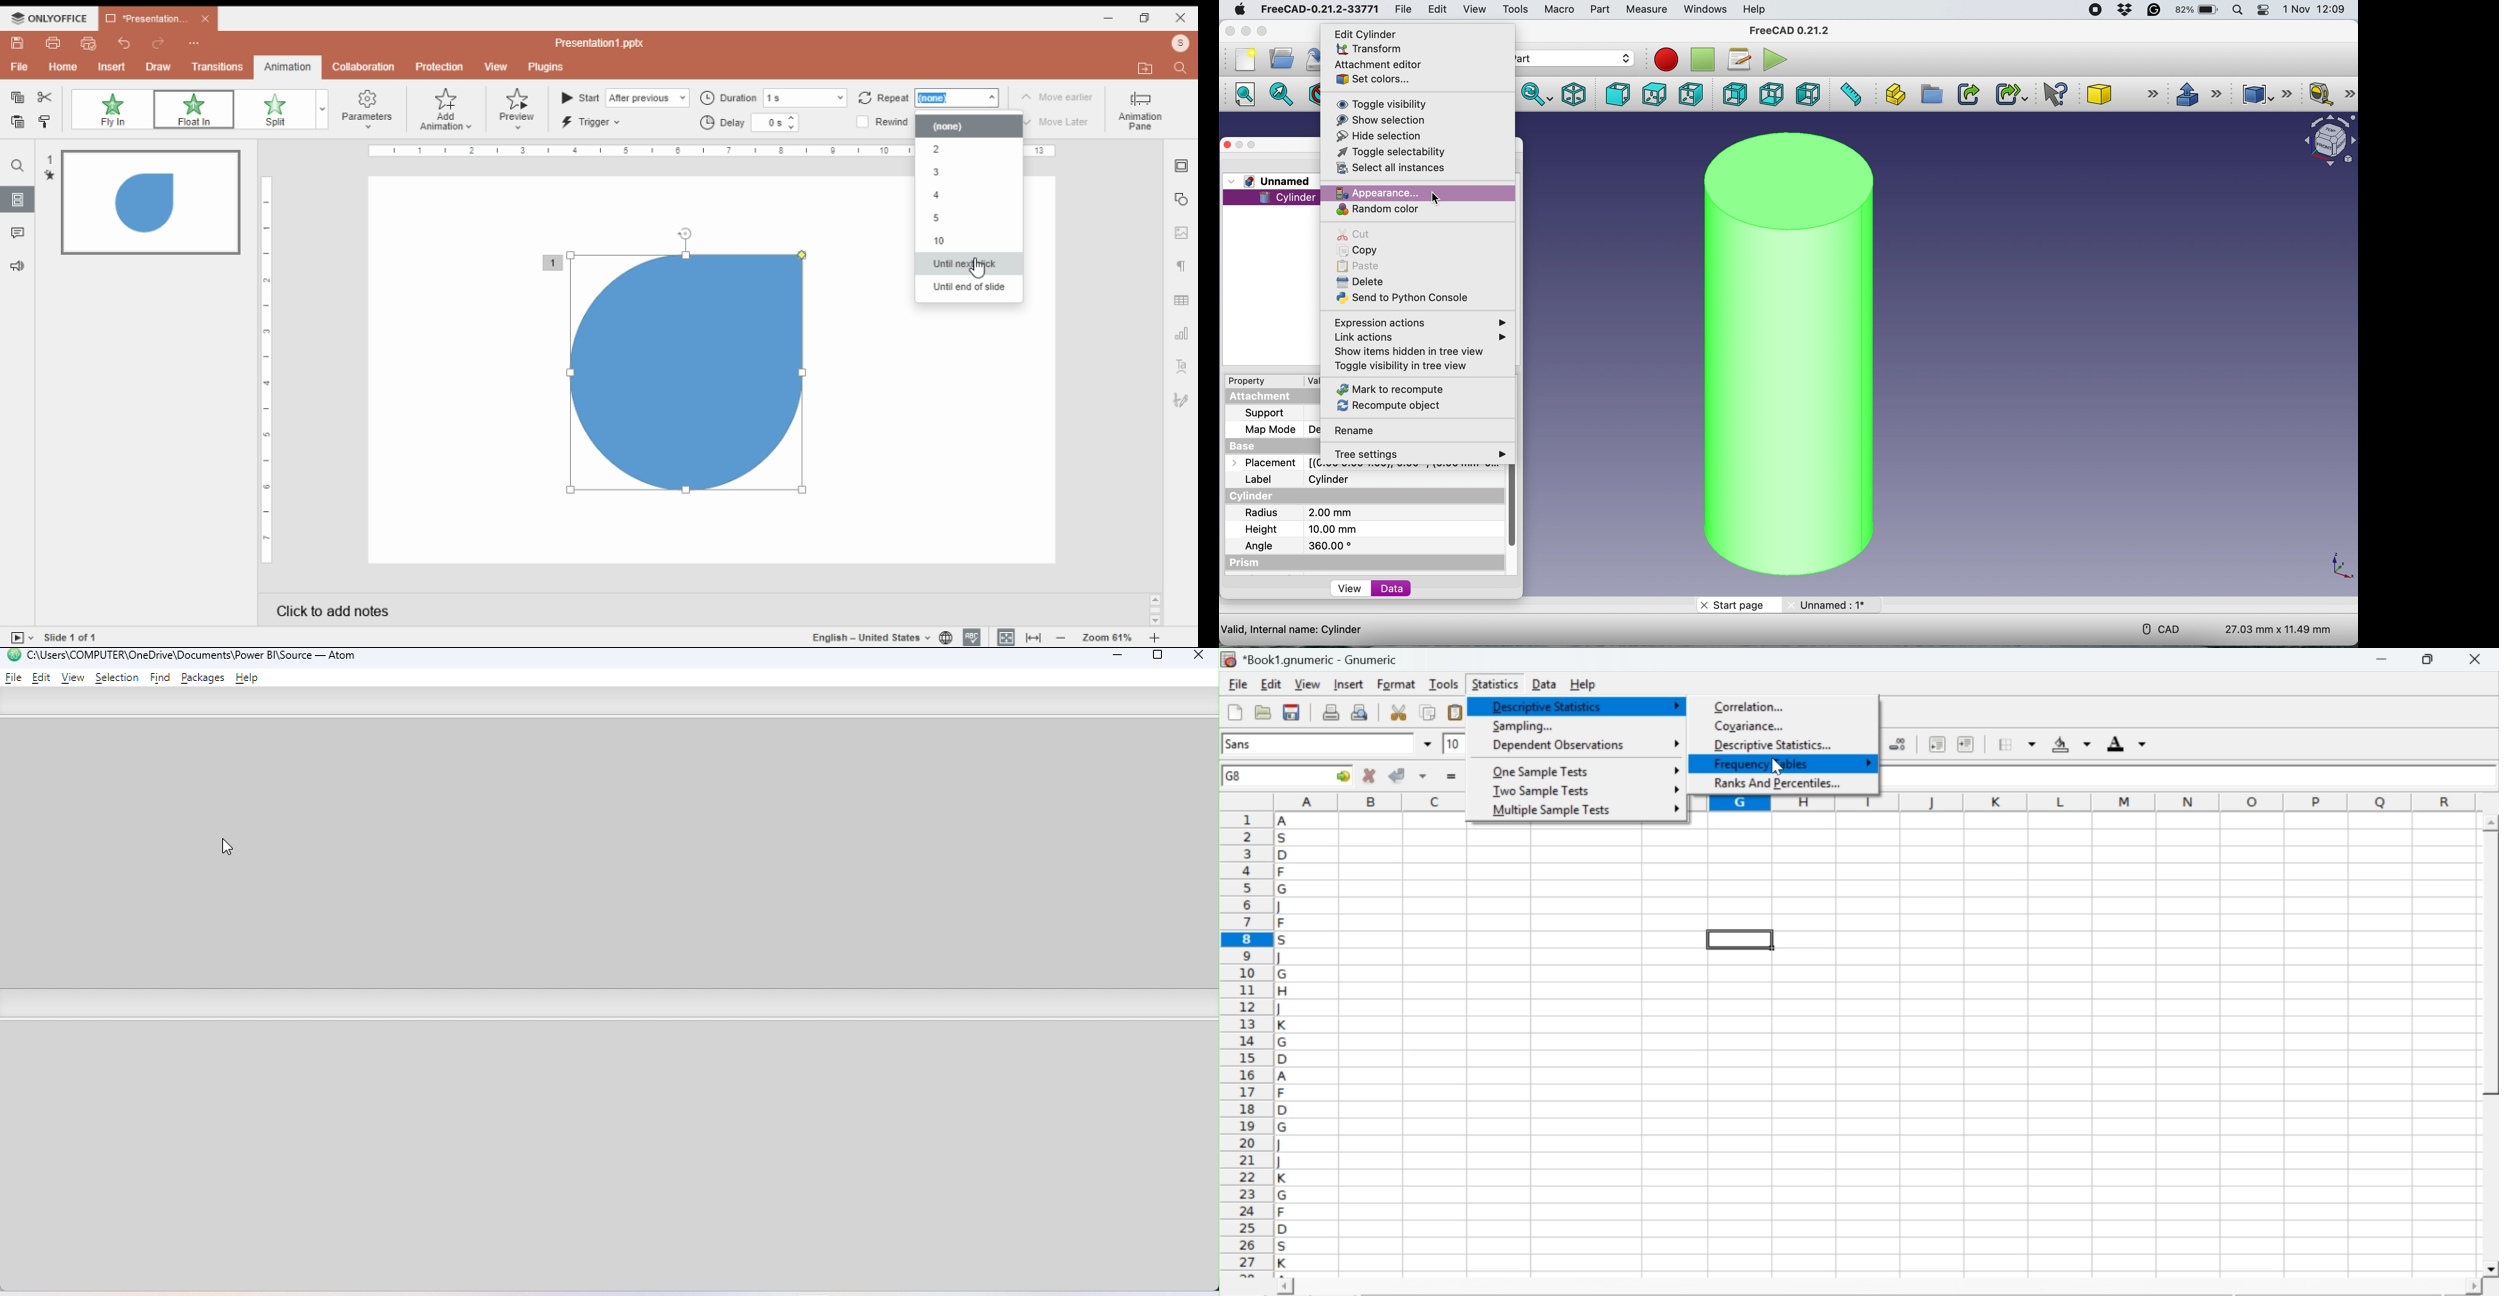  Describe the element at coordinates (46, 122) in the screenshot. I see `copy style` at that location.